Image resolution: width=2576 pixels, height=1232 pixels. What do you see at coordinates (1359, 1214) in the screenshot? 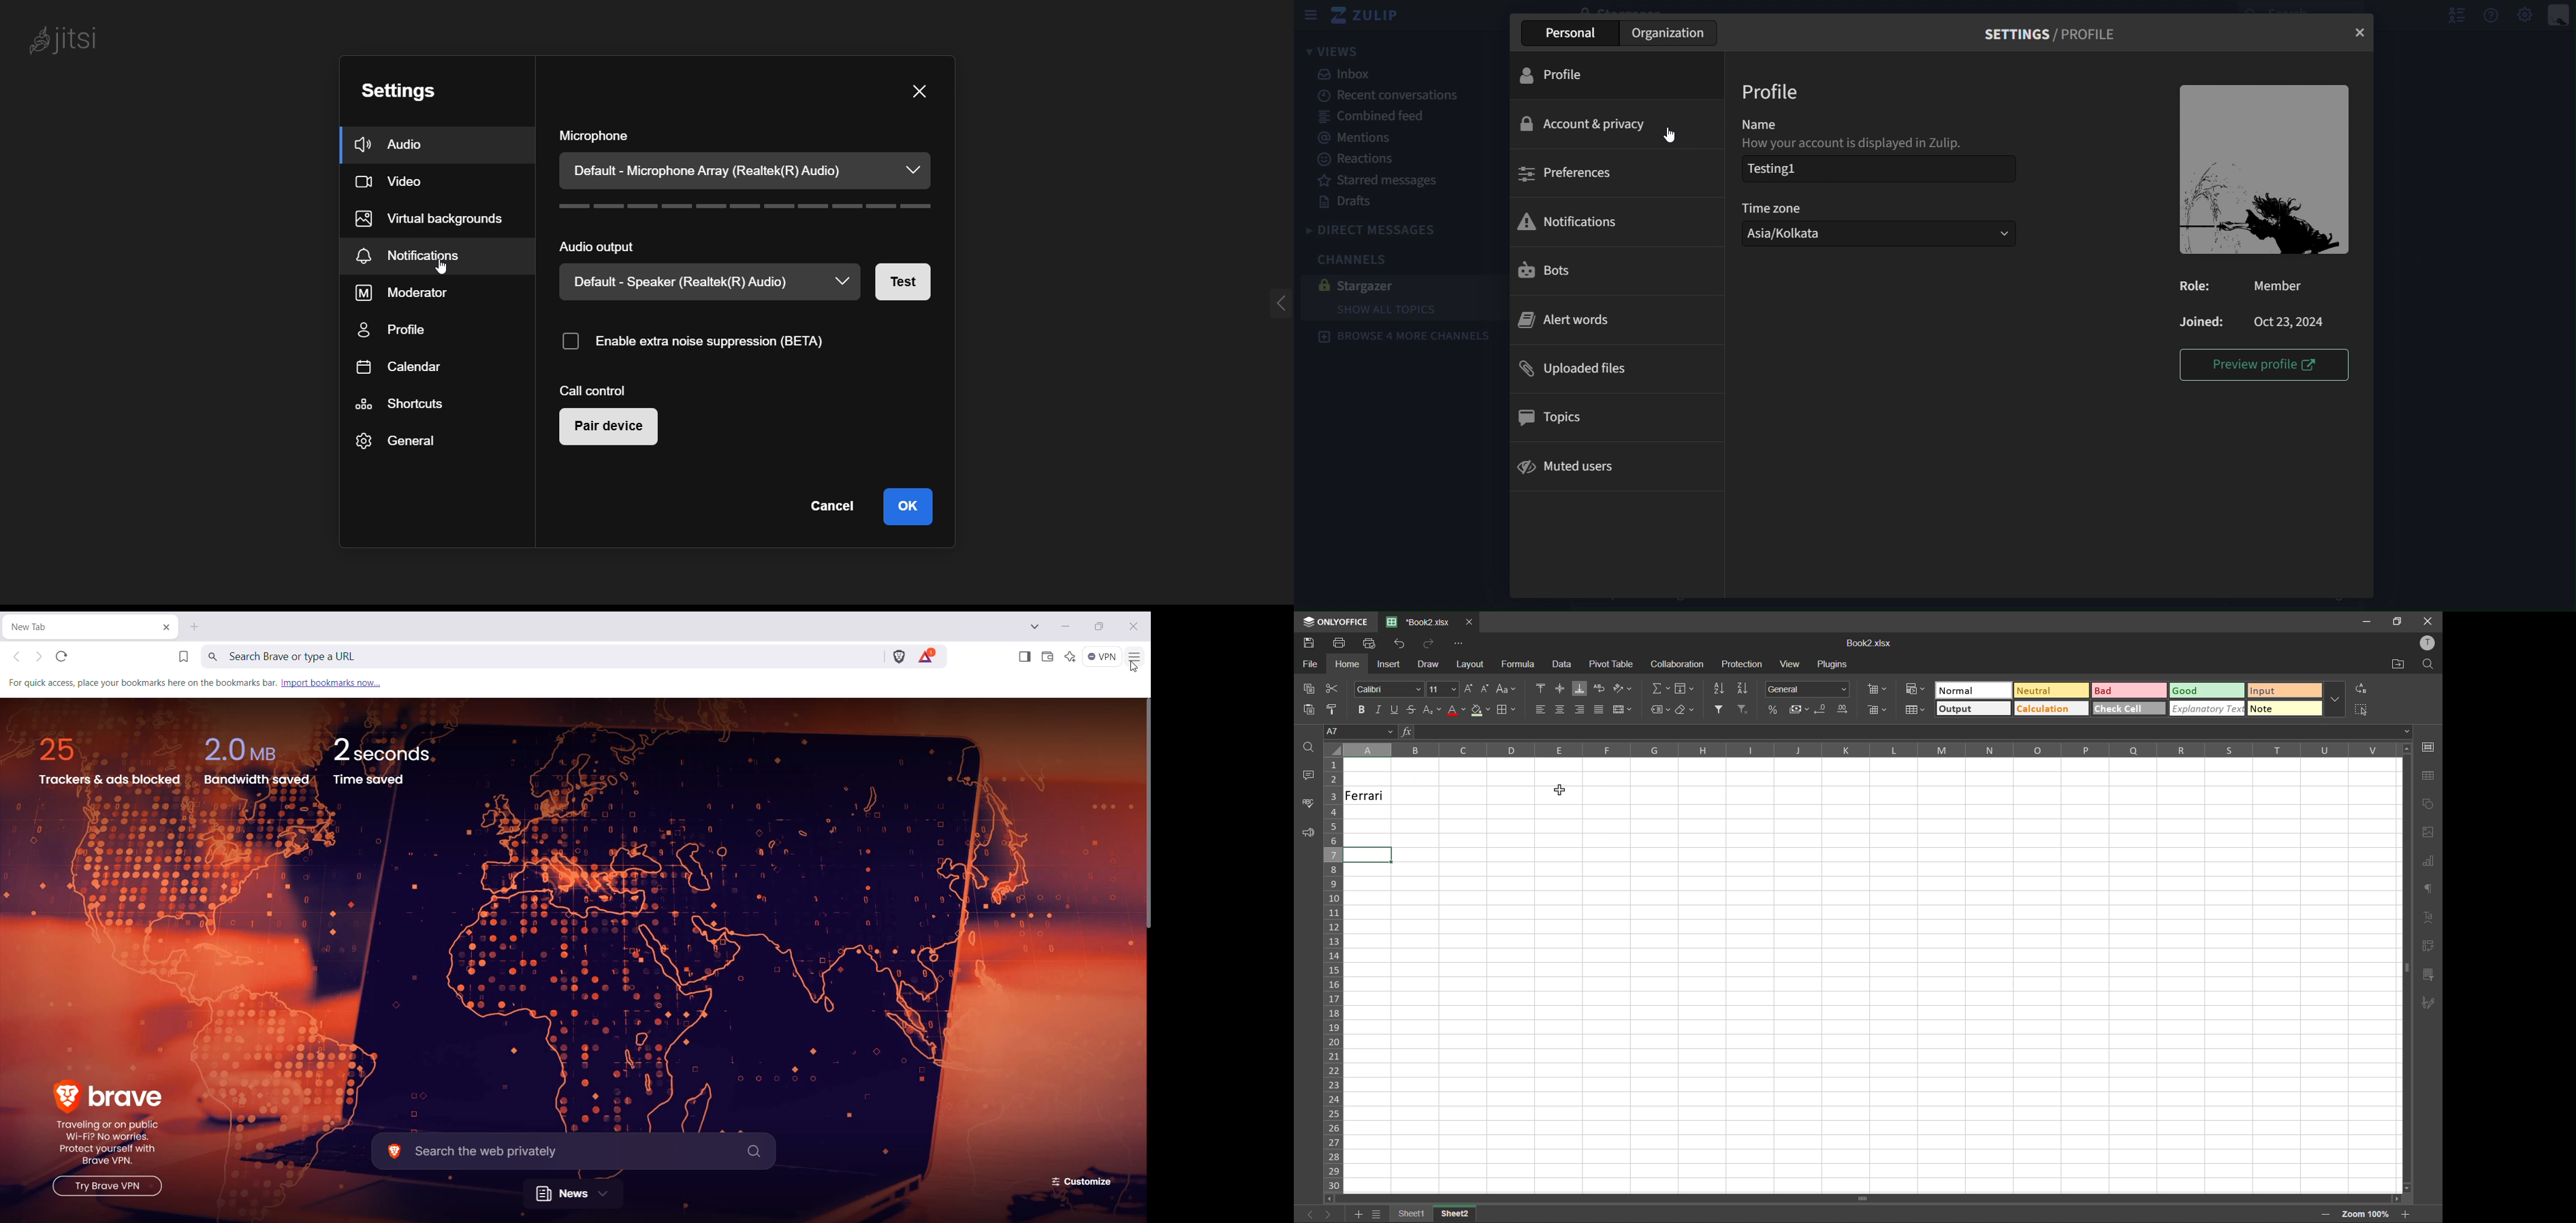
I see `add sheet` at bounding box center [1359, 1214].